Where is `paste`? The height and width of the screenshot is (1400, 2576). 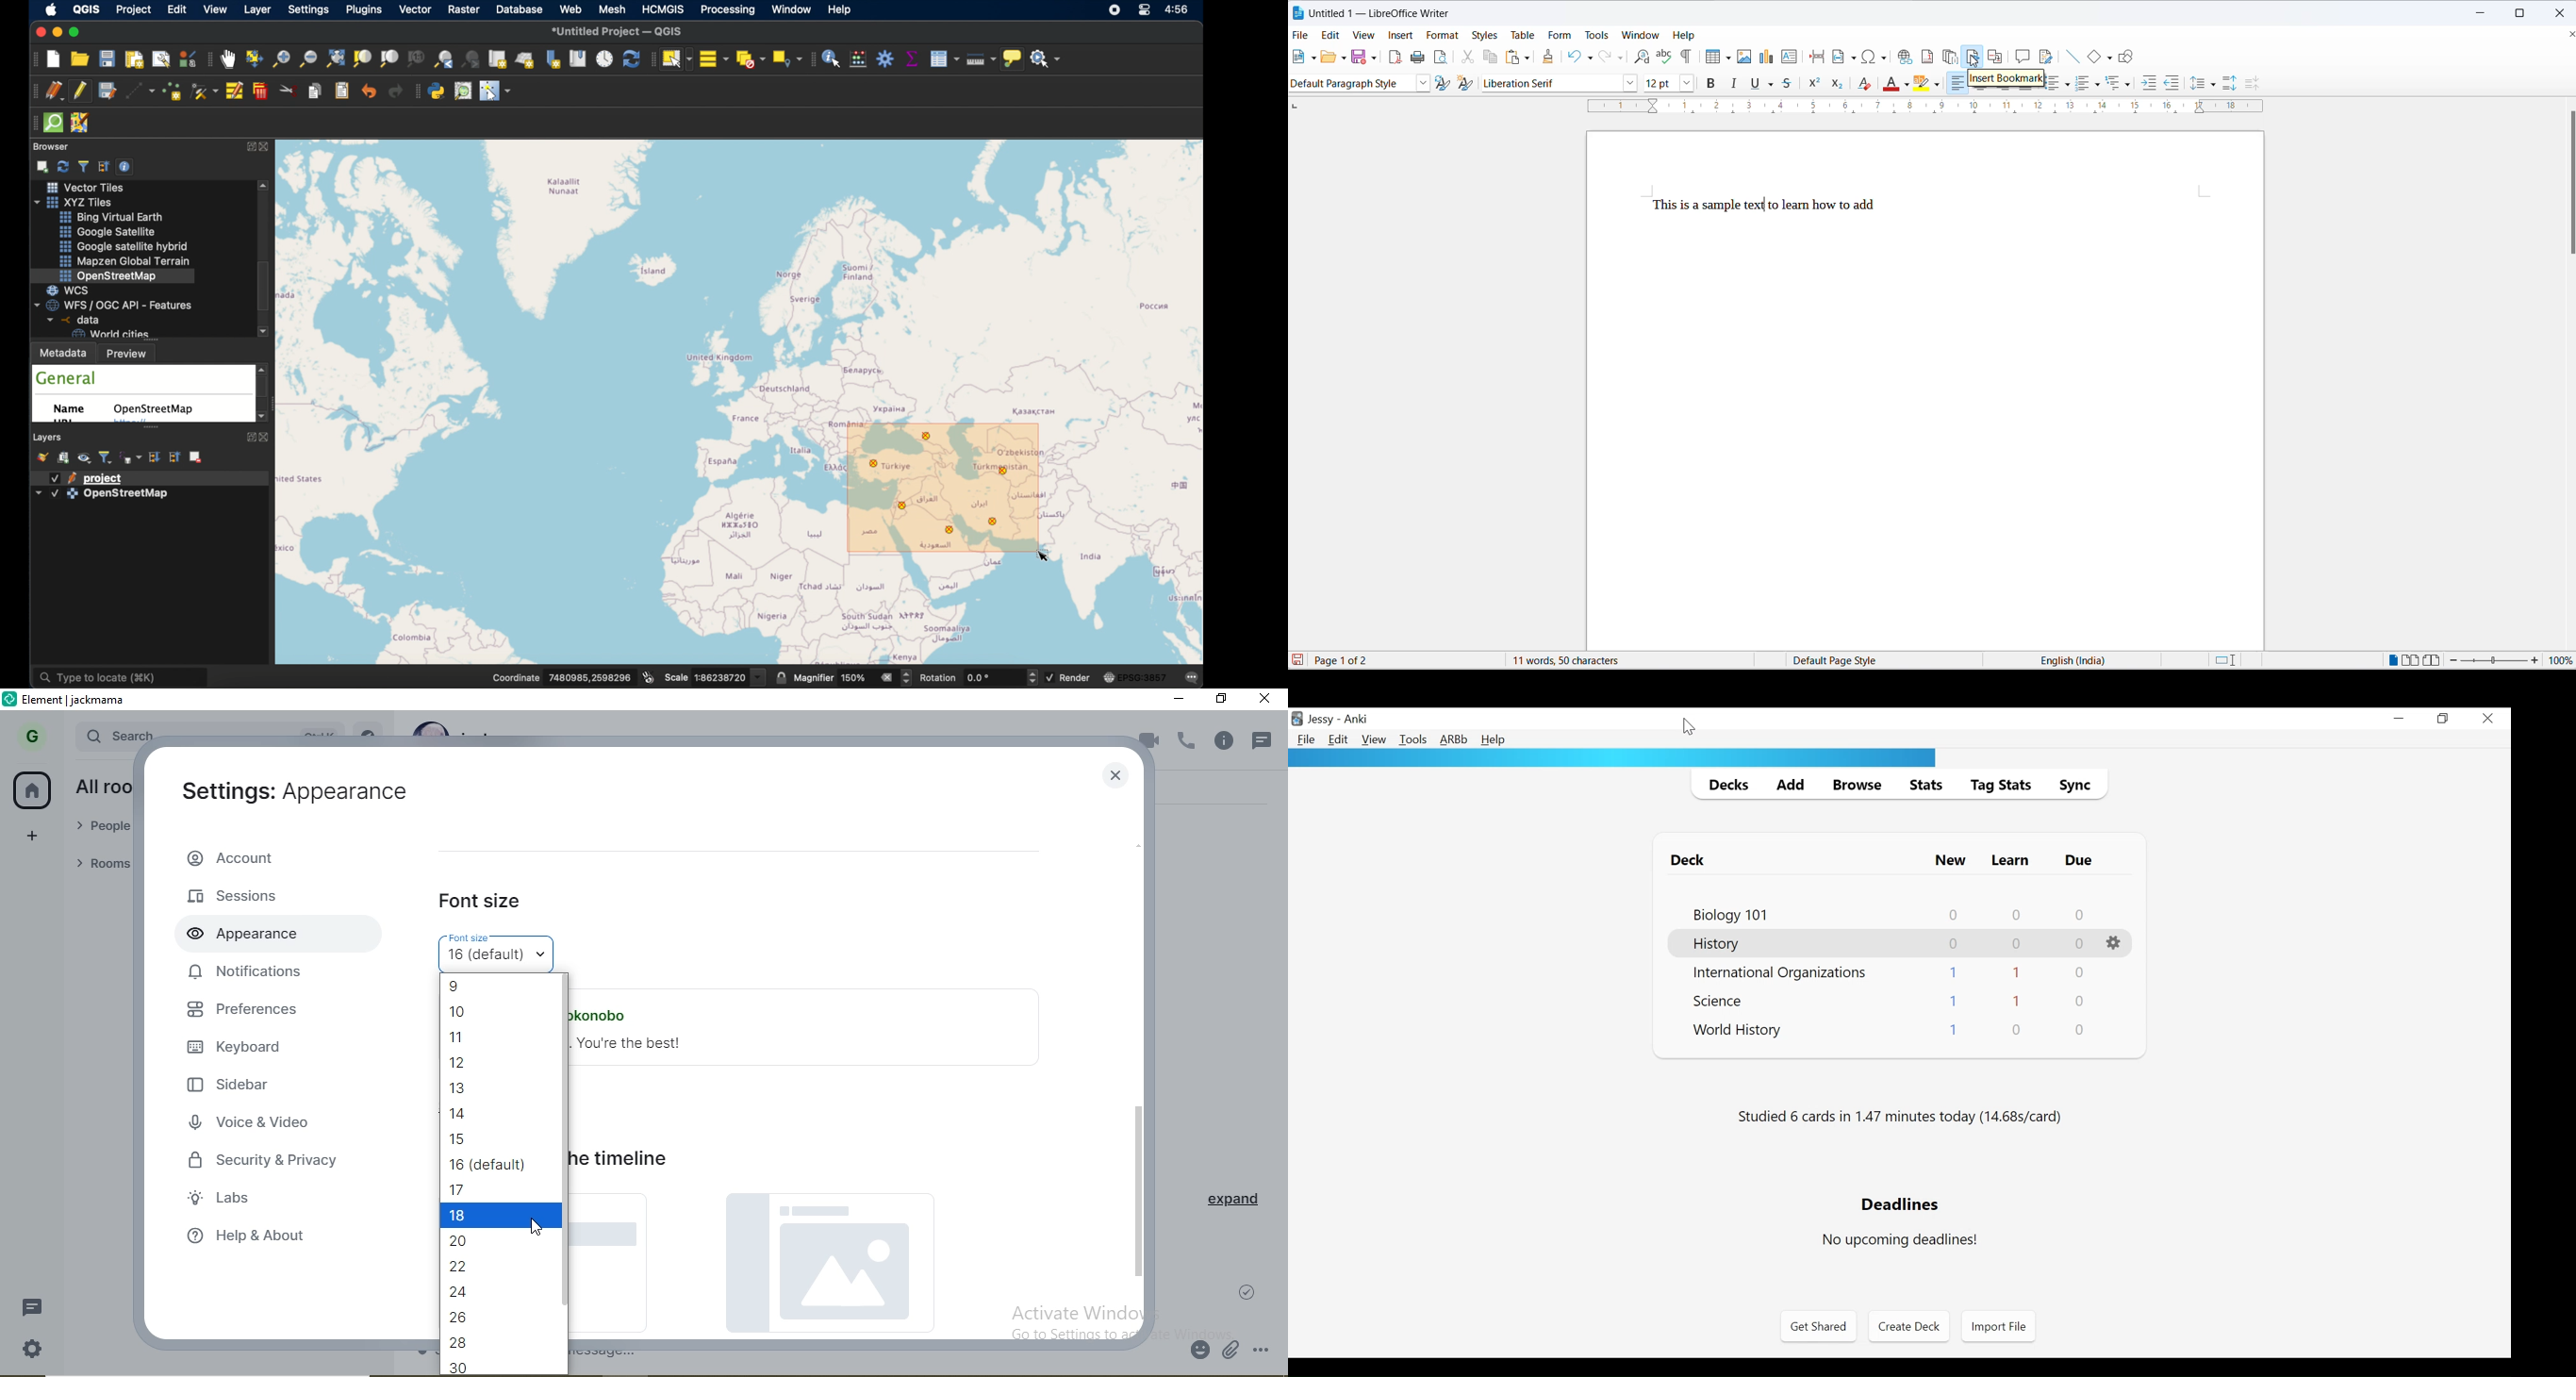
paste is located at coordinates (1511, 56).